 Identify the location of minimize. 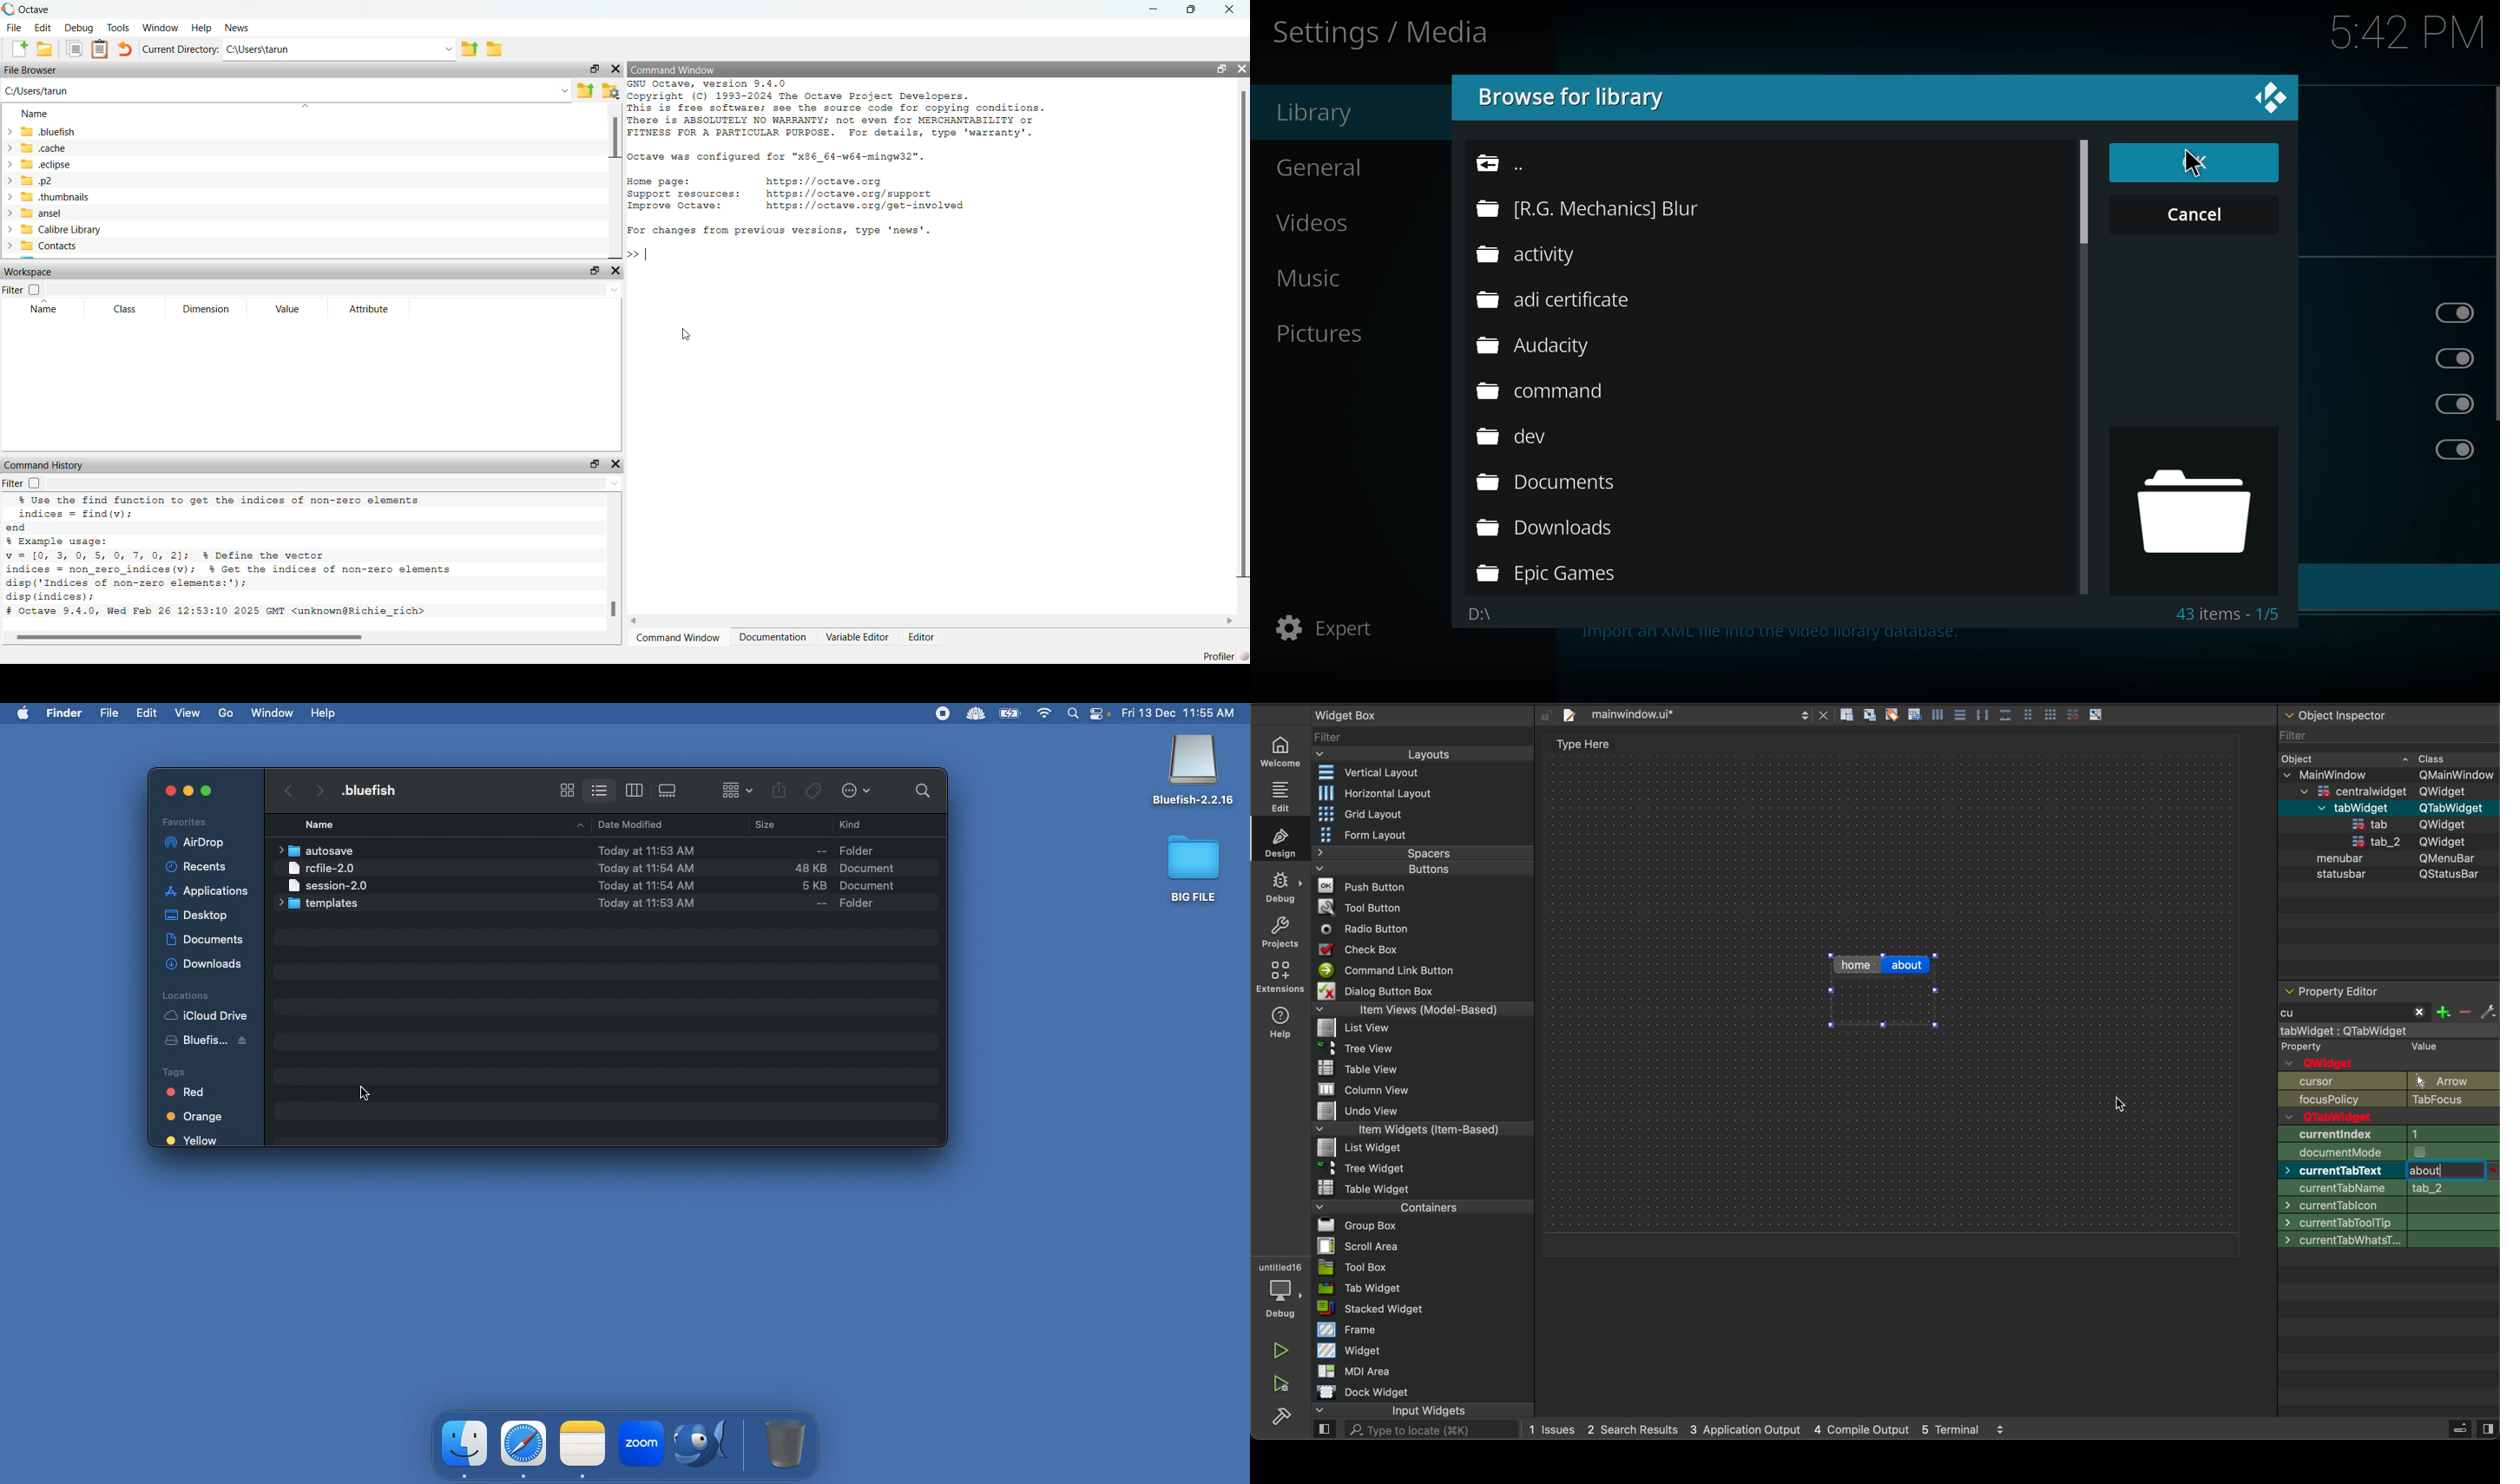
(1154, 11).